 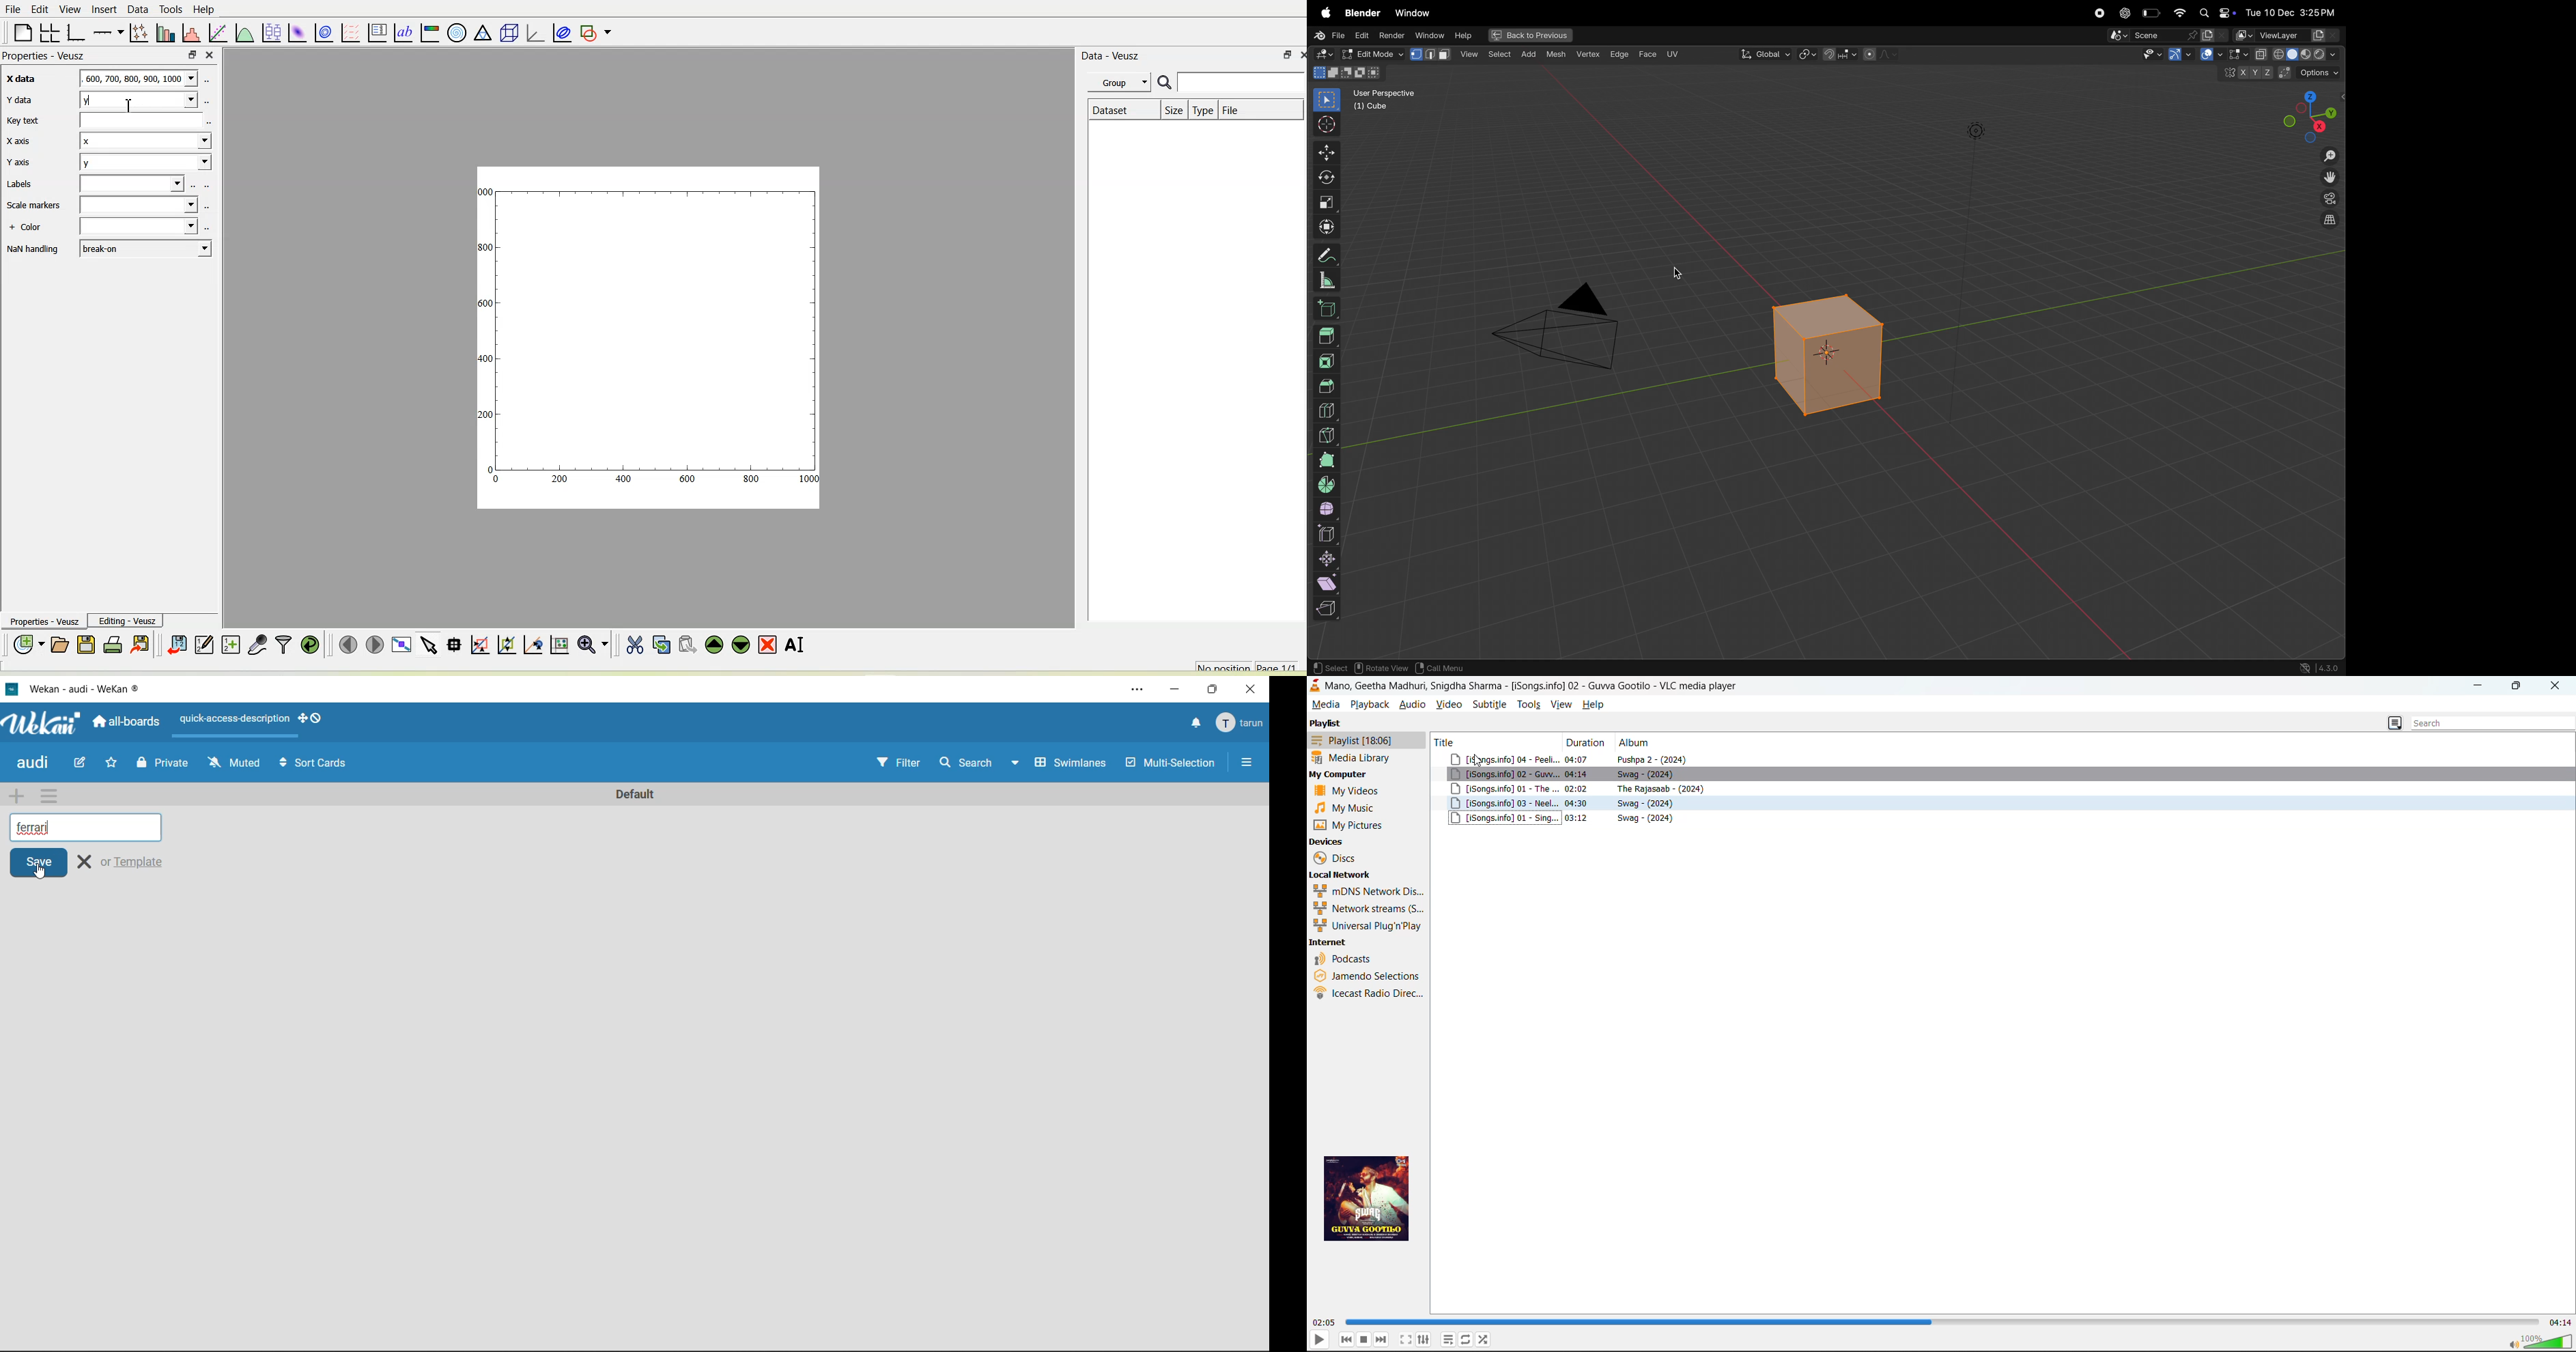 I want to click on random, so click(x=1484, y=1339).